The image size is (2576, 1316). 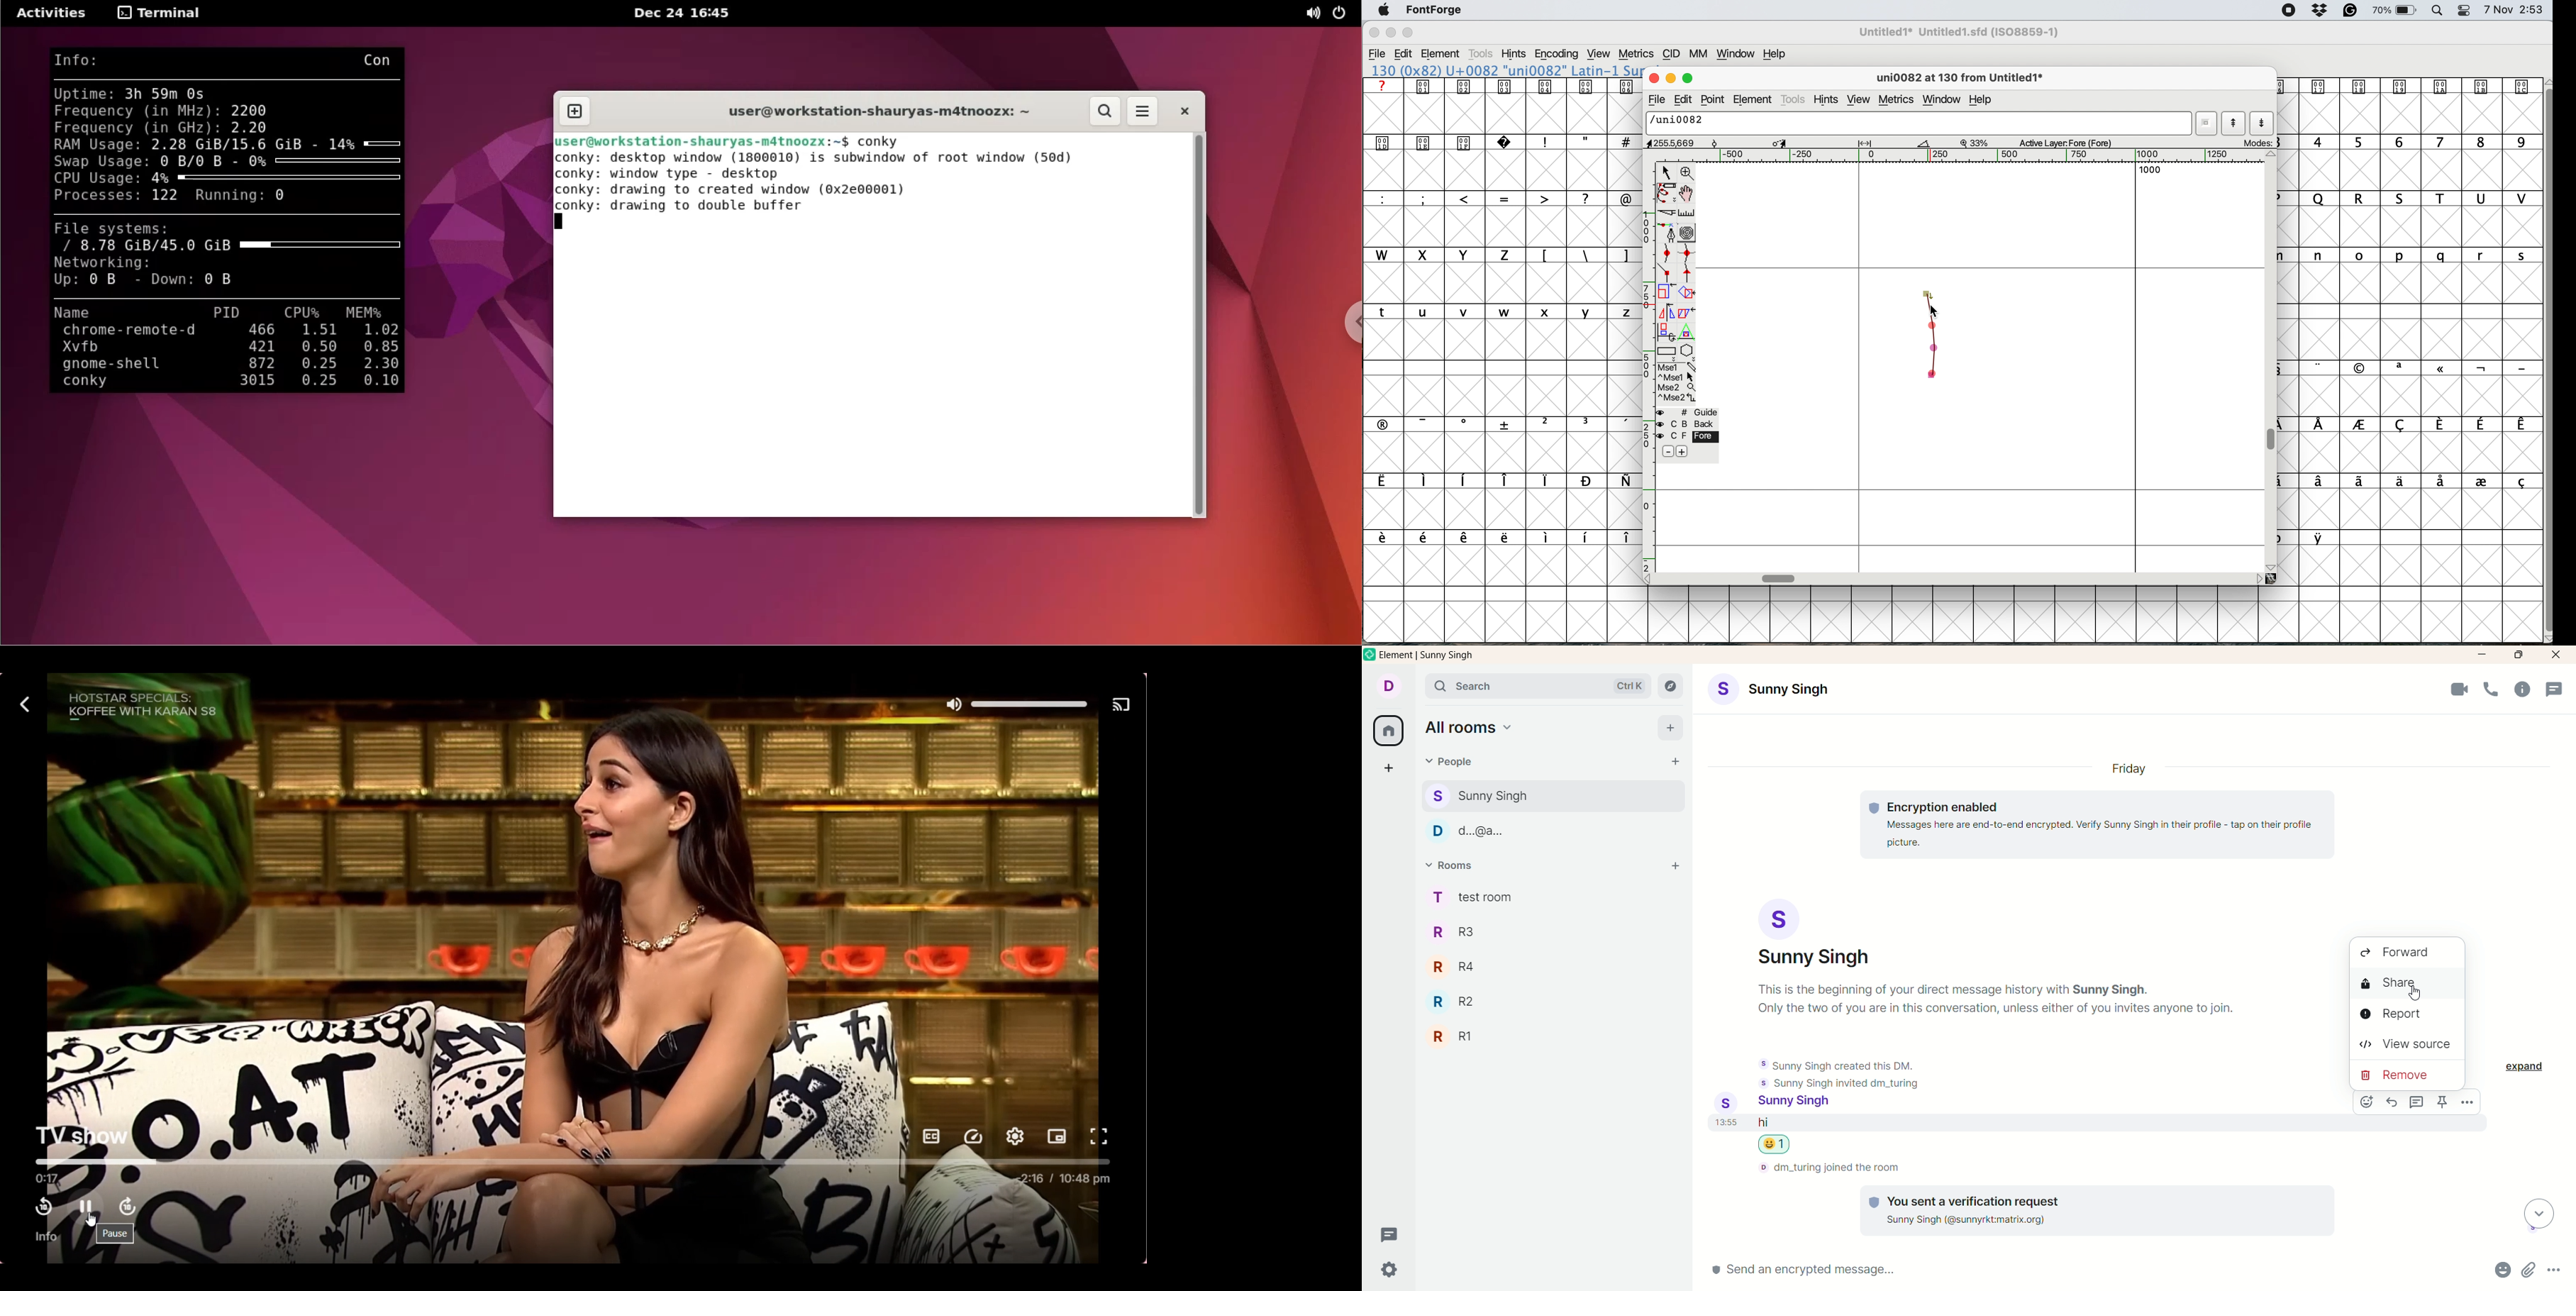 What do you see at coordinates (1673, 54) in the screenshot?
I see `cid` at bounding box center [1673, 54].